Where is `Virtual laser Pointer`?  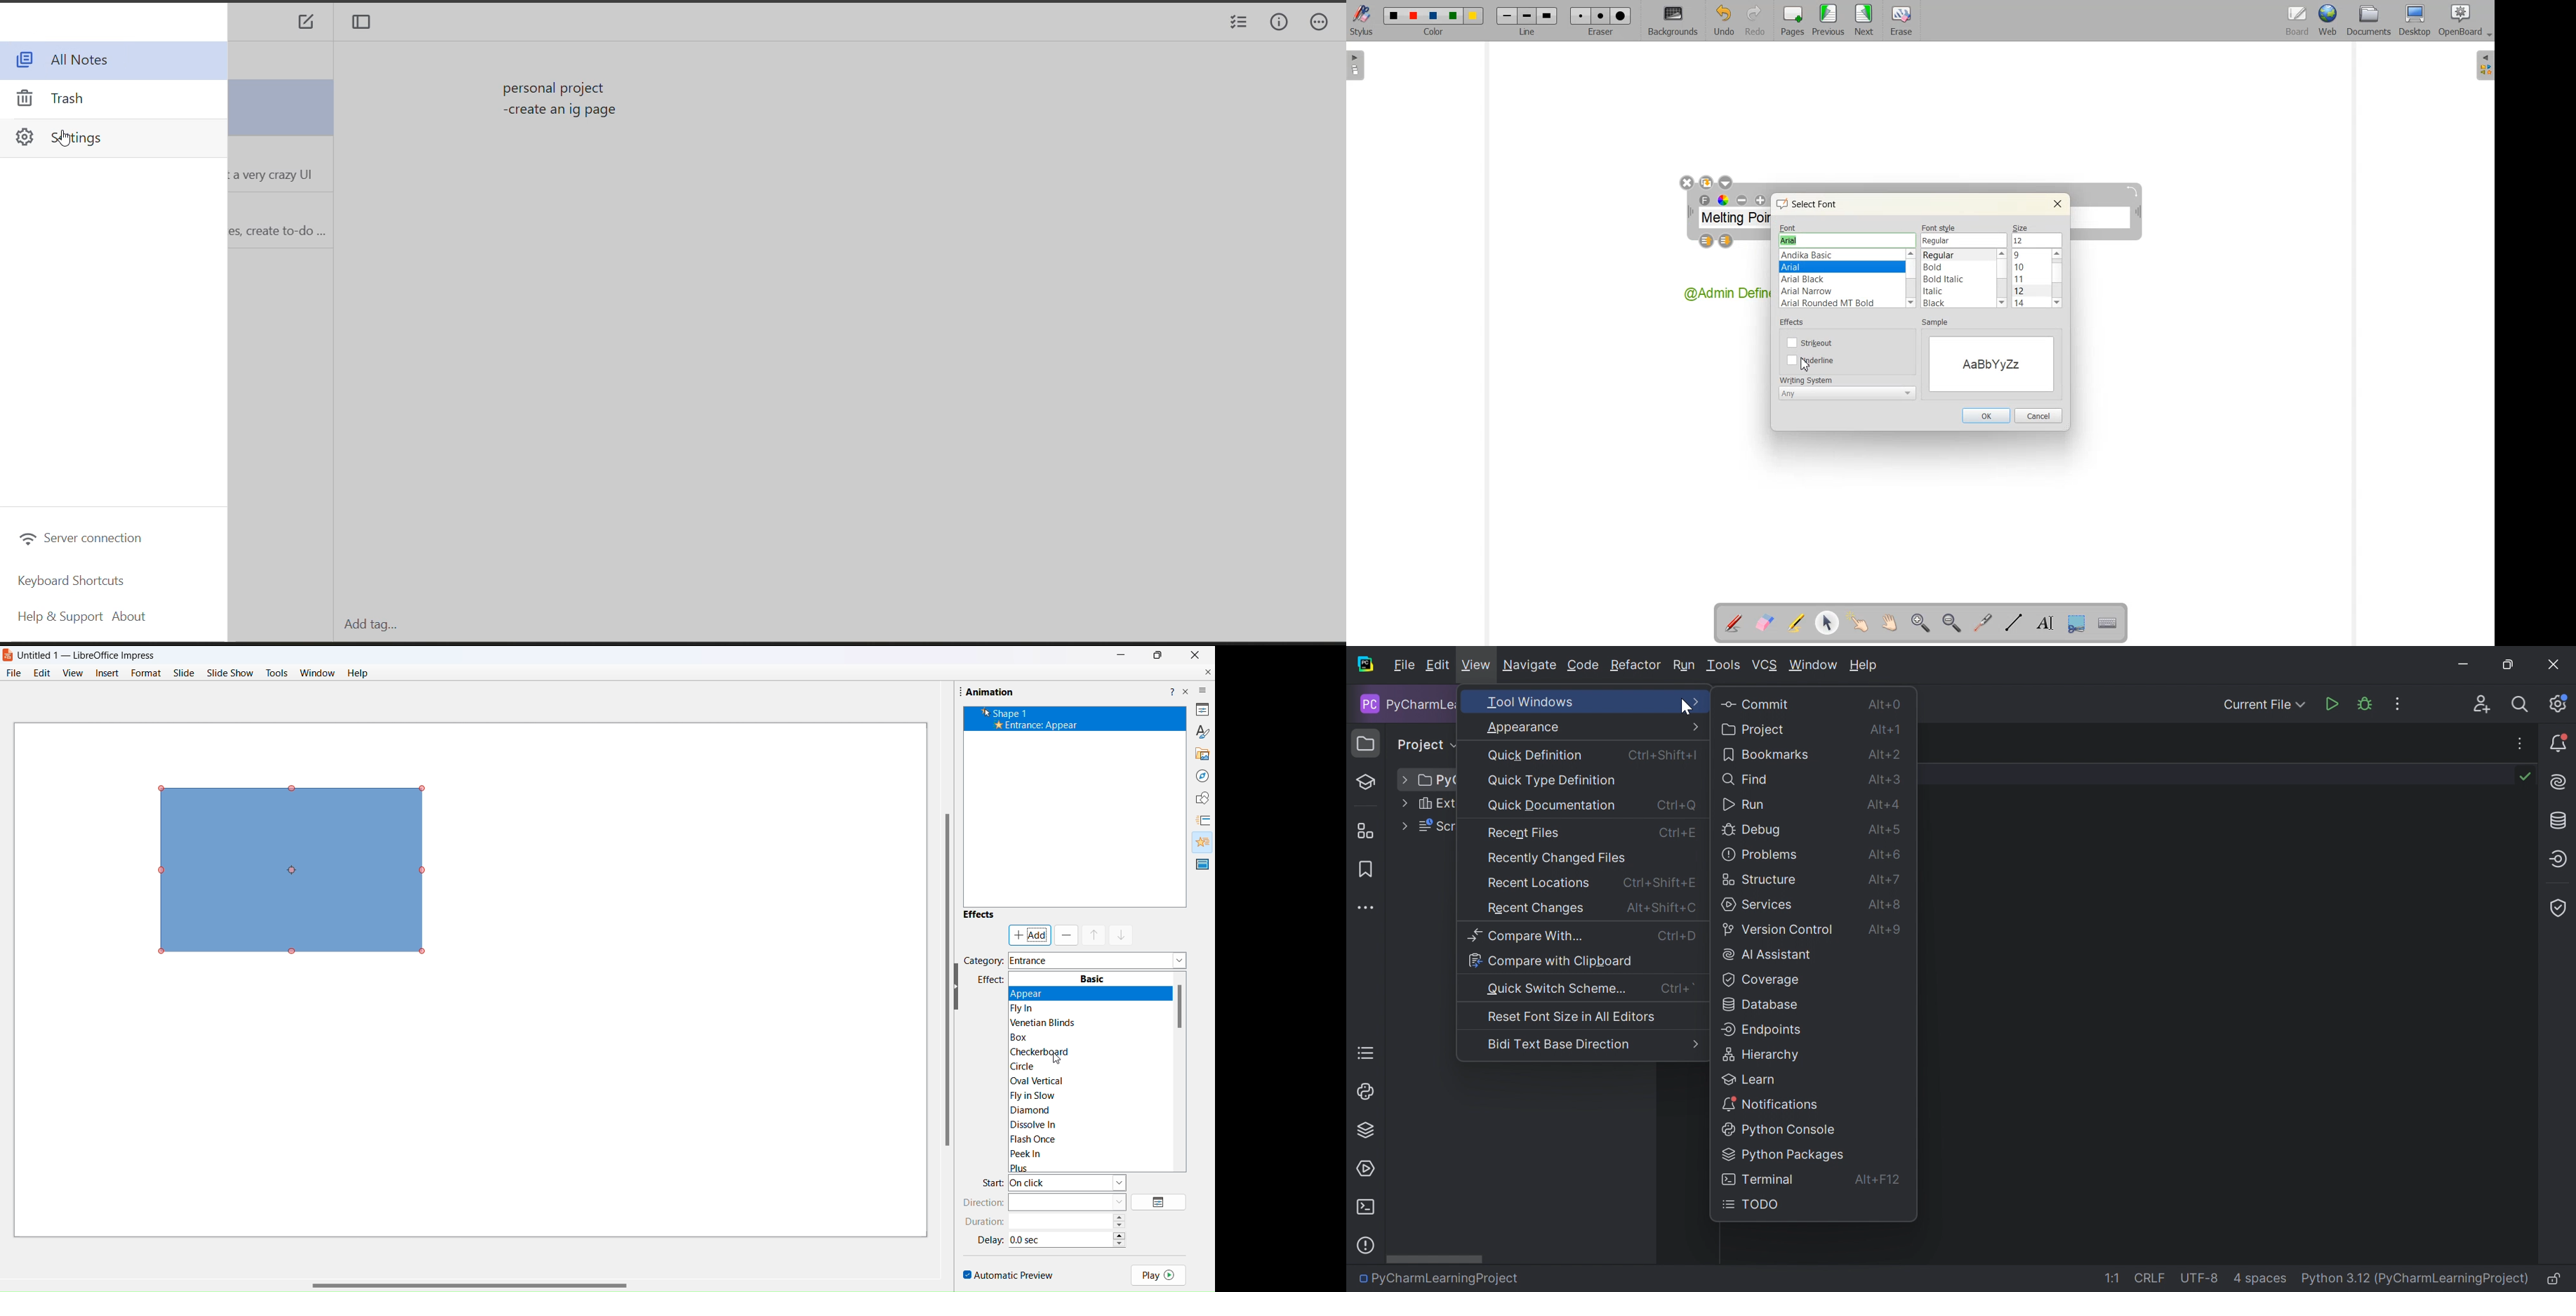 Virtual laser Pointer is located at coordinates (1983, 622).